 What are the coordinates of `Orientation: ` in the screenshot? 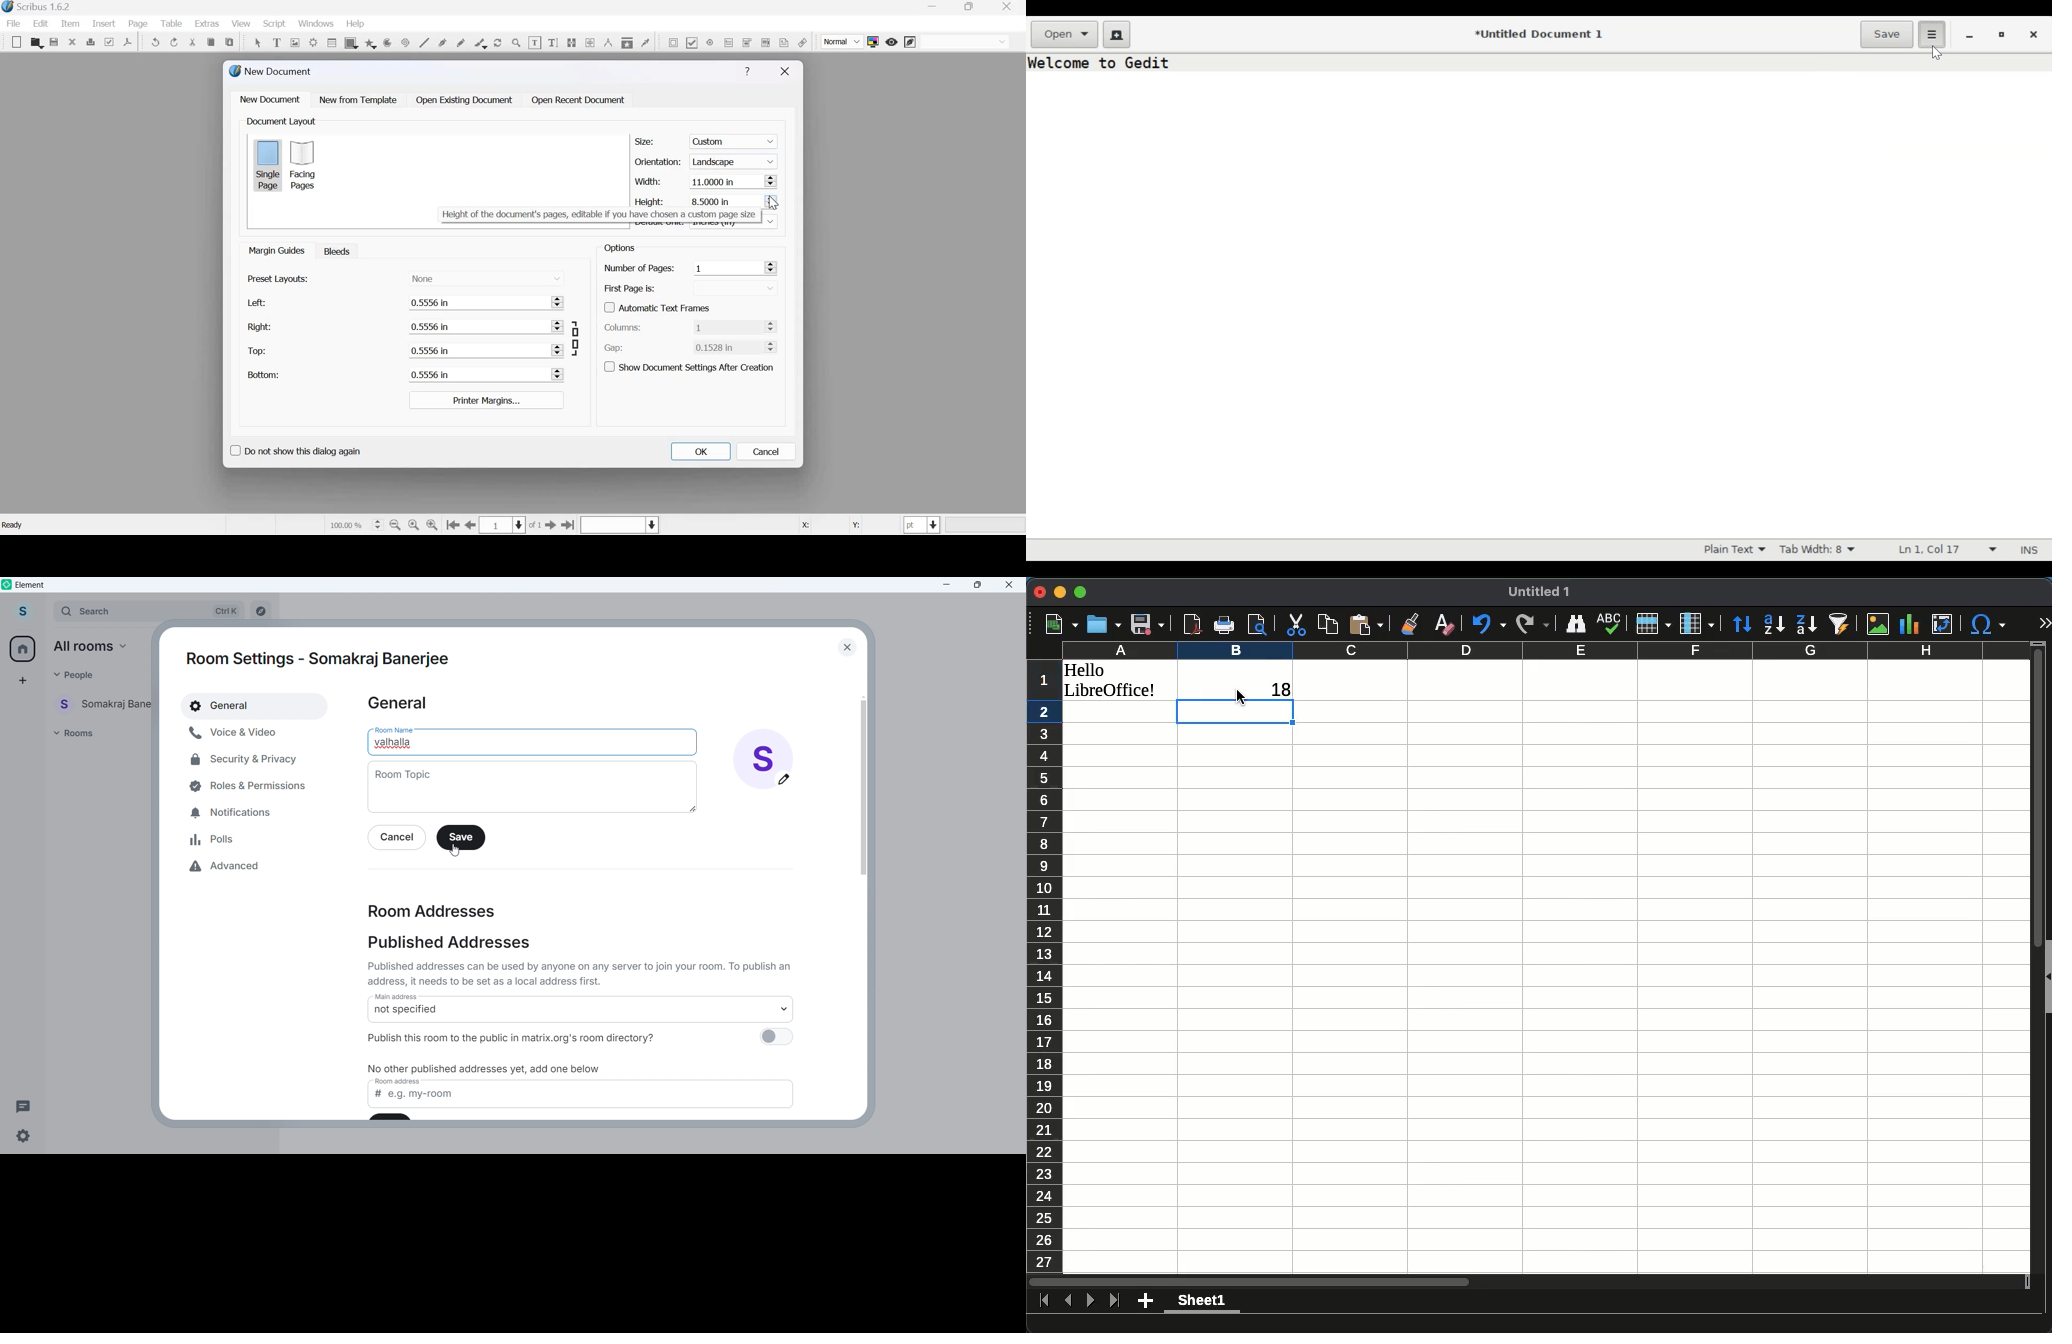 It's located at (658, 161).